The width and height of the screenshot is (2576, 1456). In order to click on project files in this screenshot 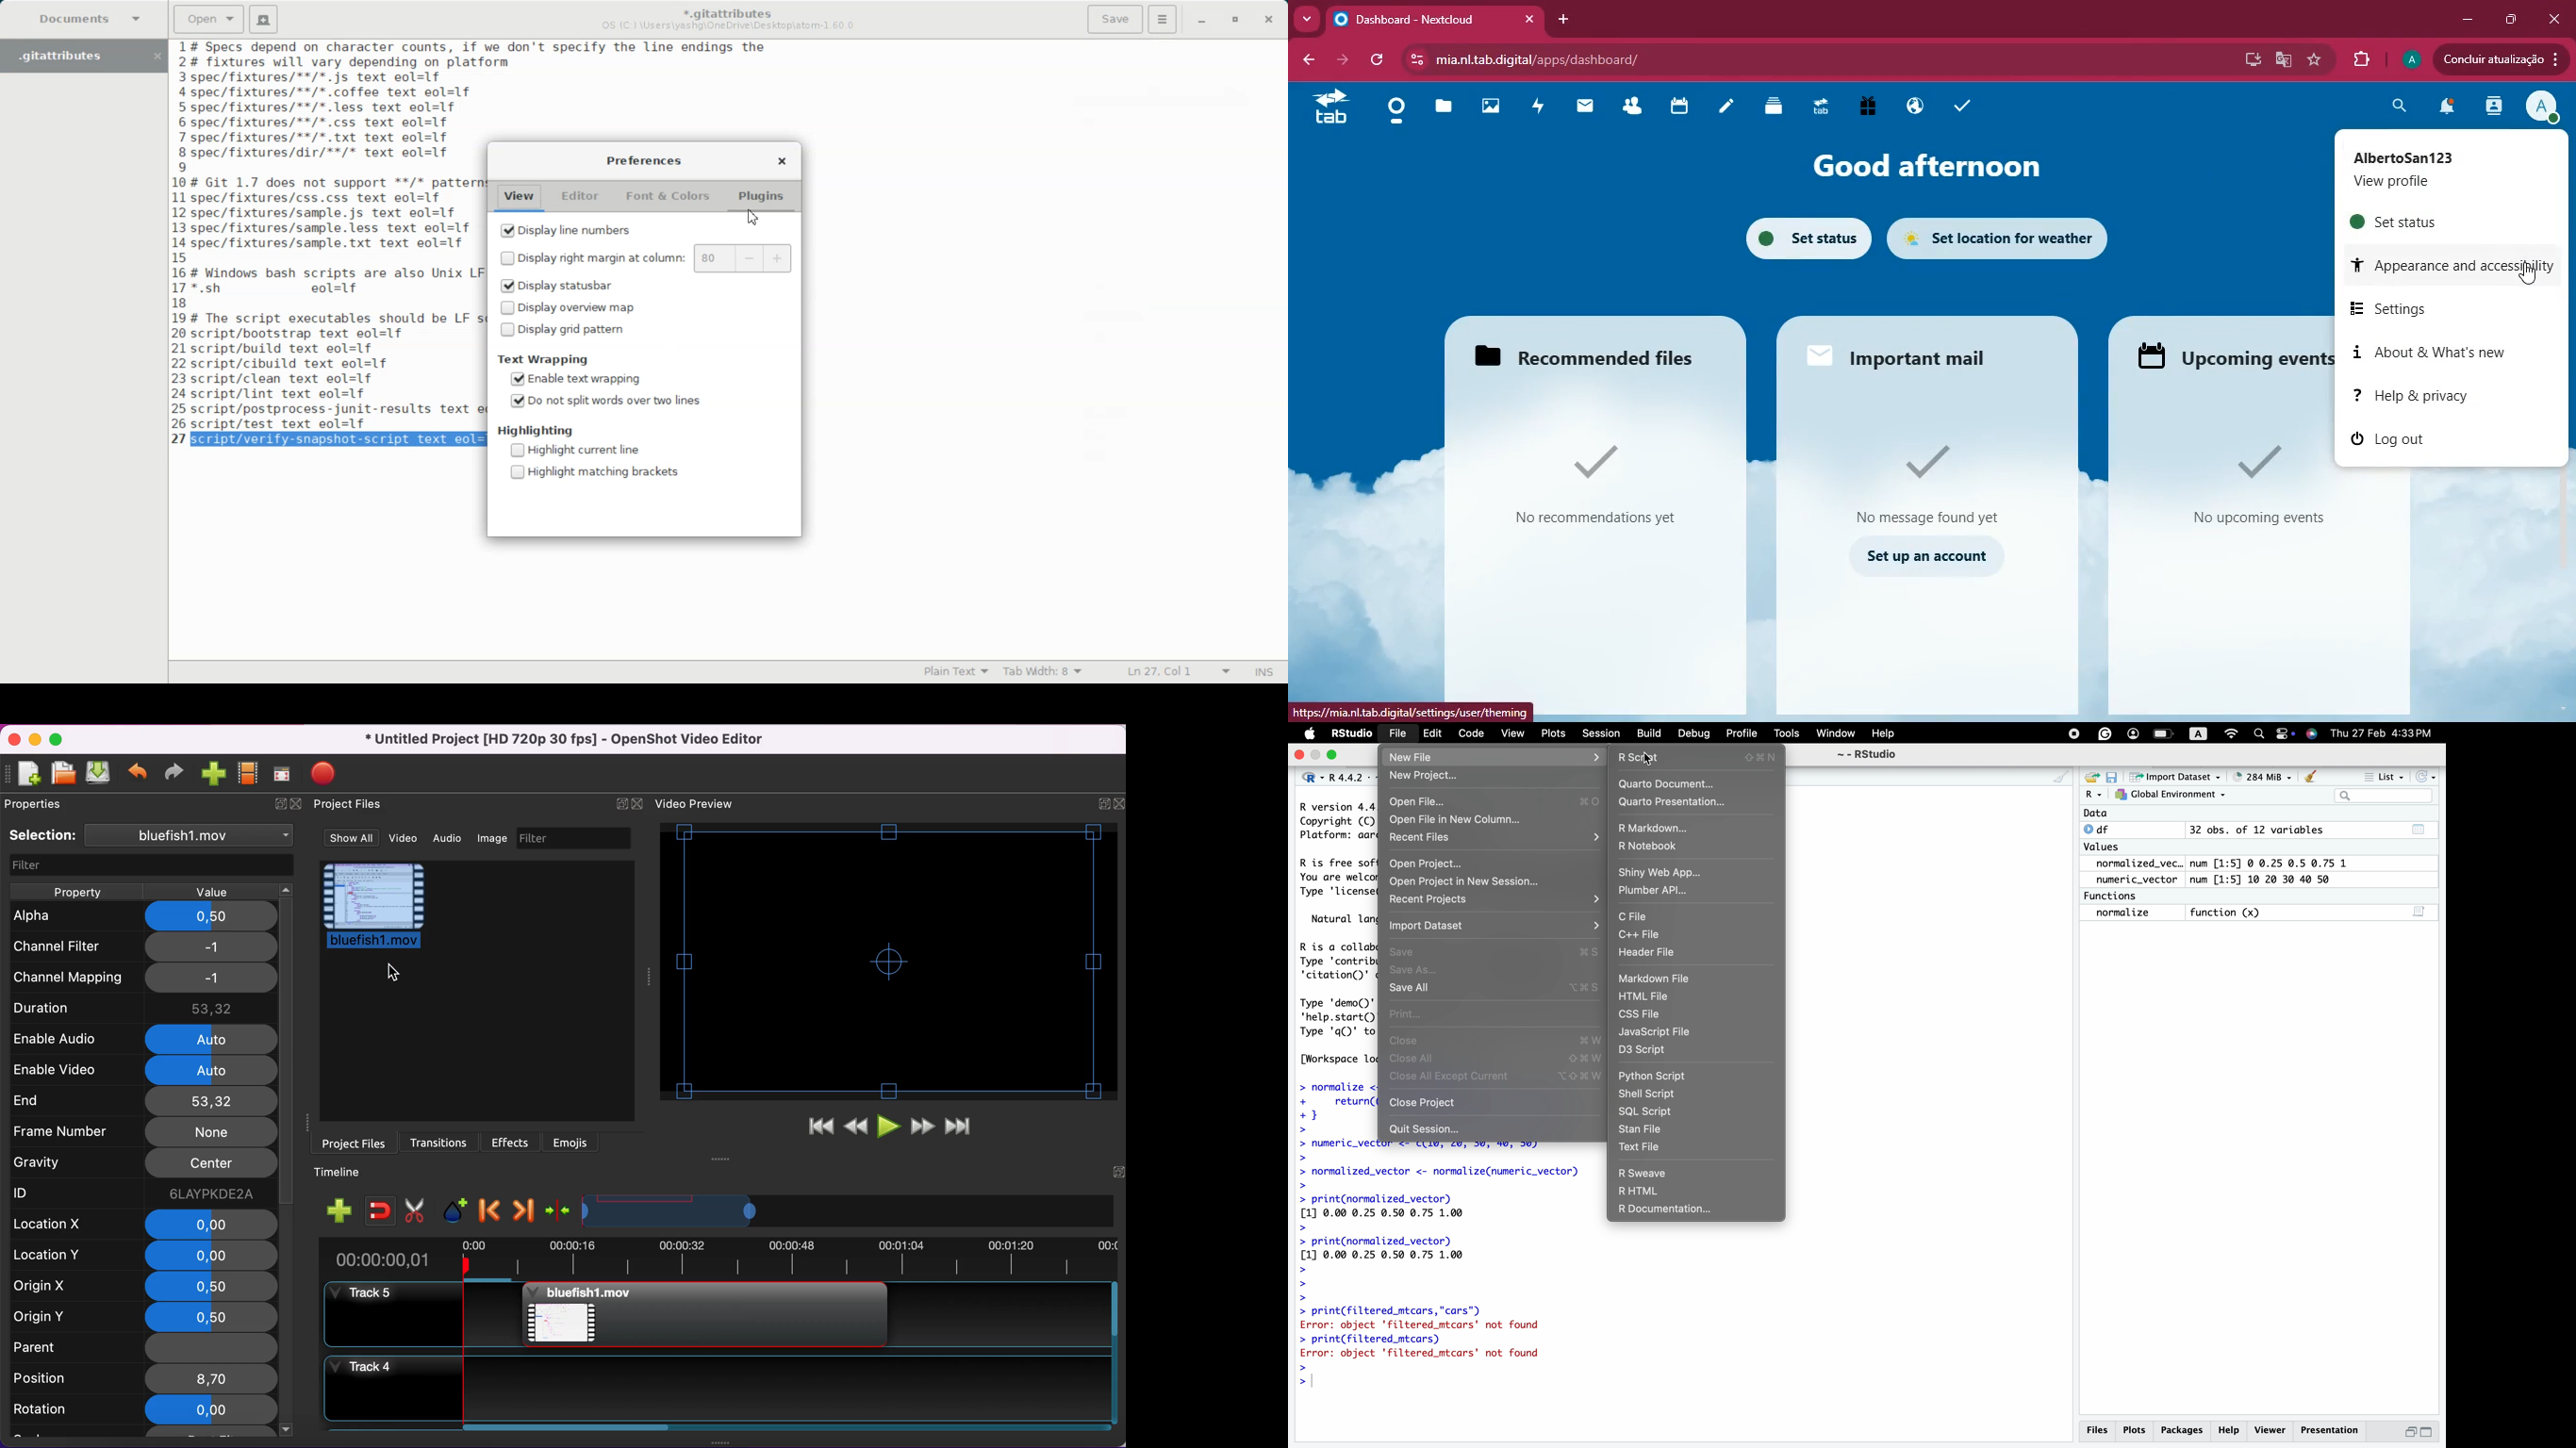, I will do `click(349, 1144)`.